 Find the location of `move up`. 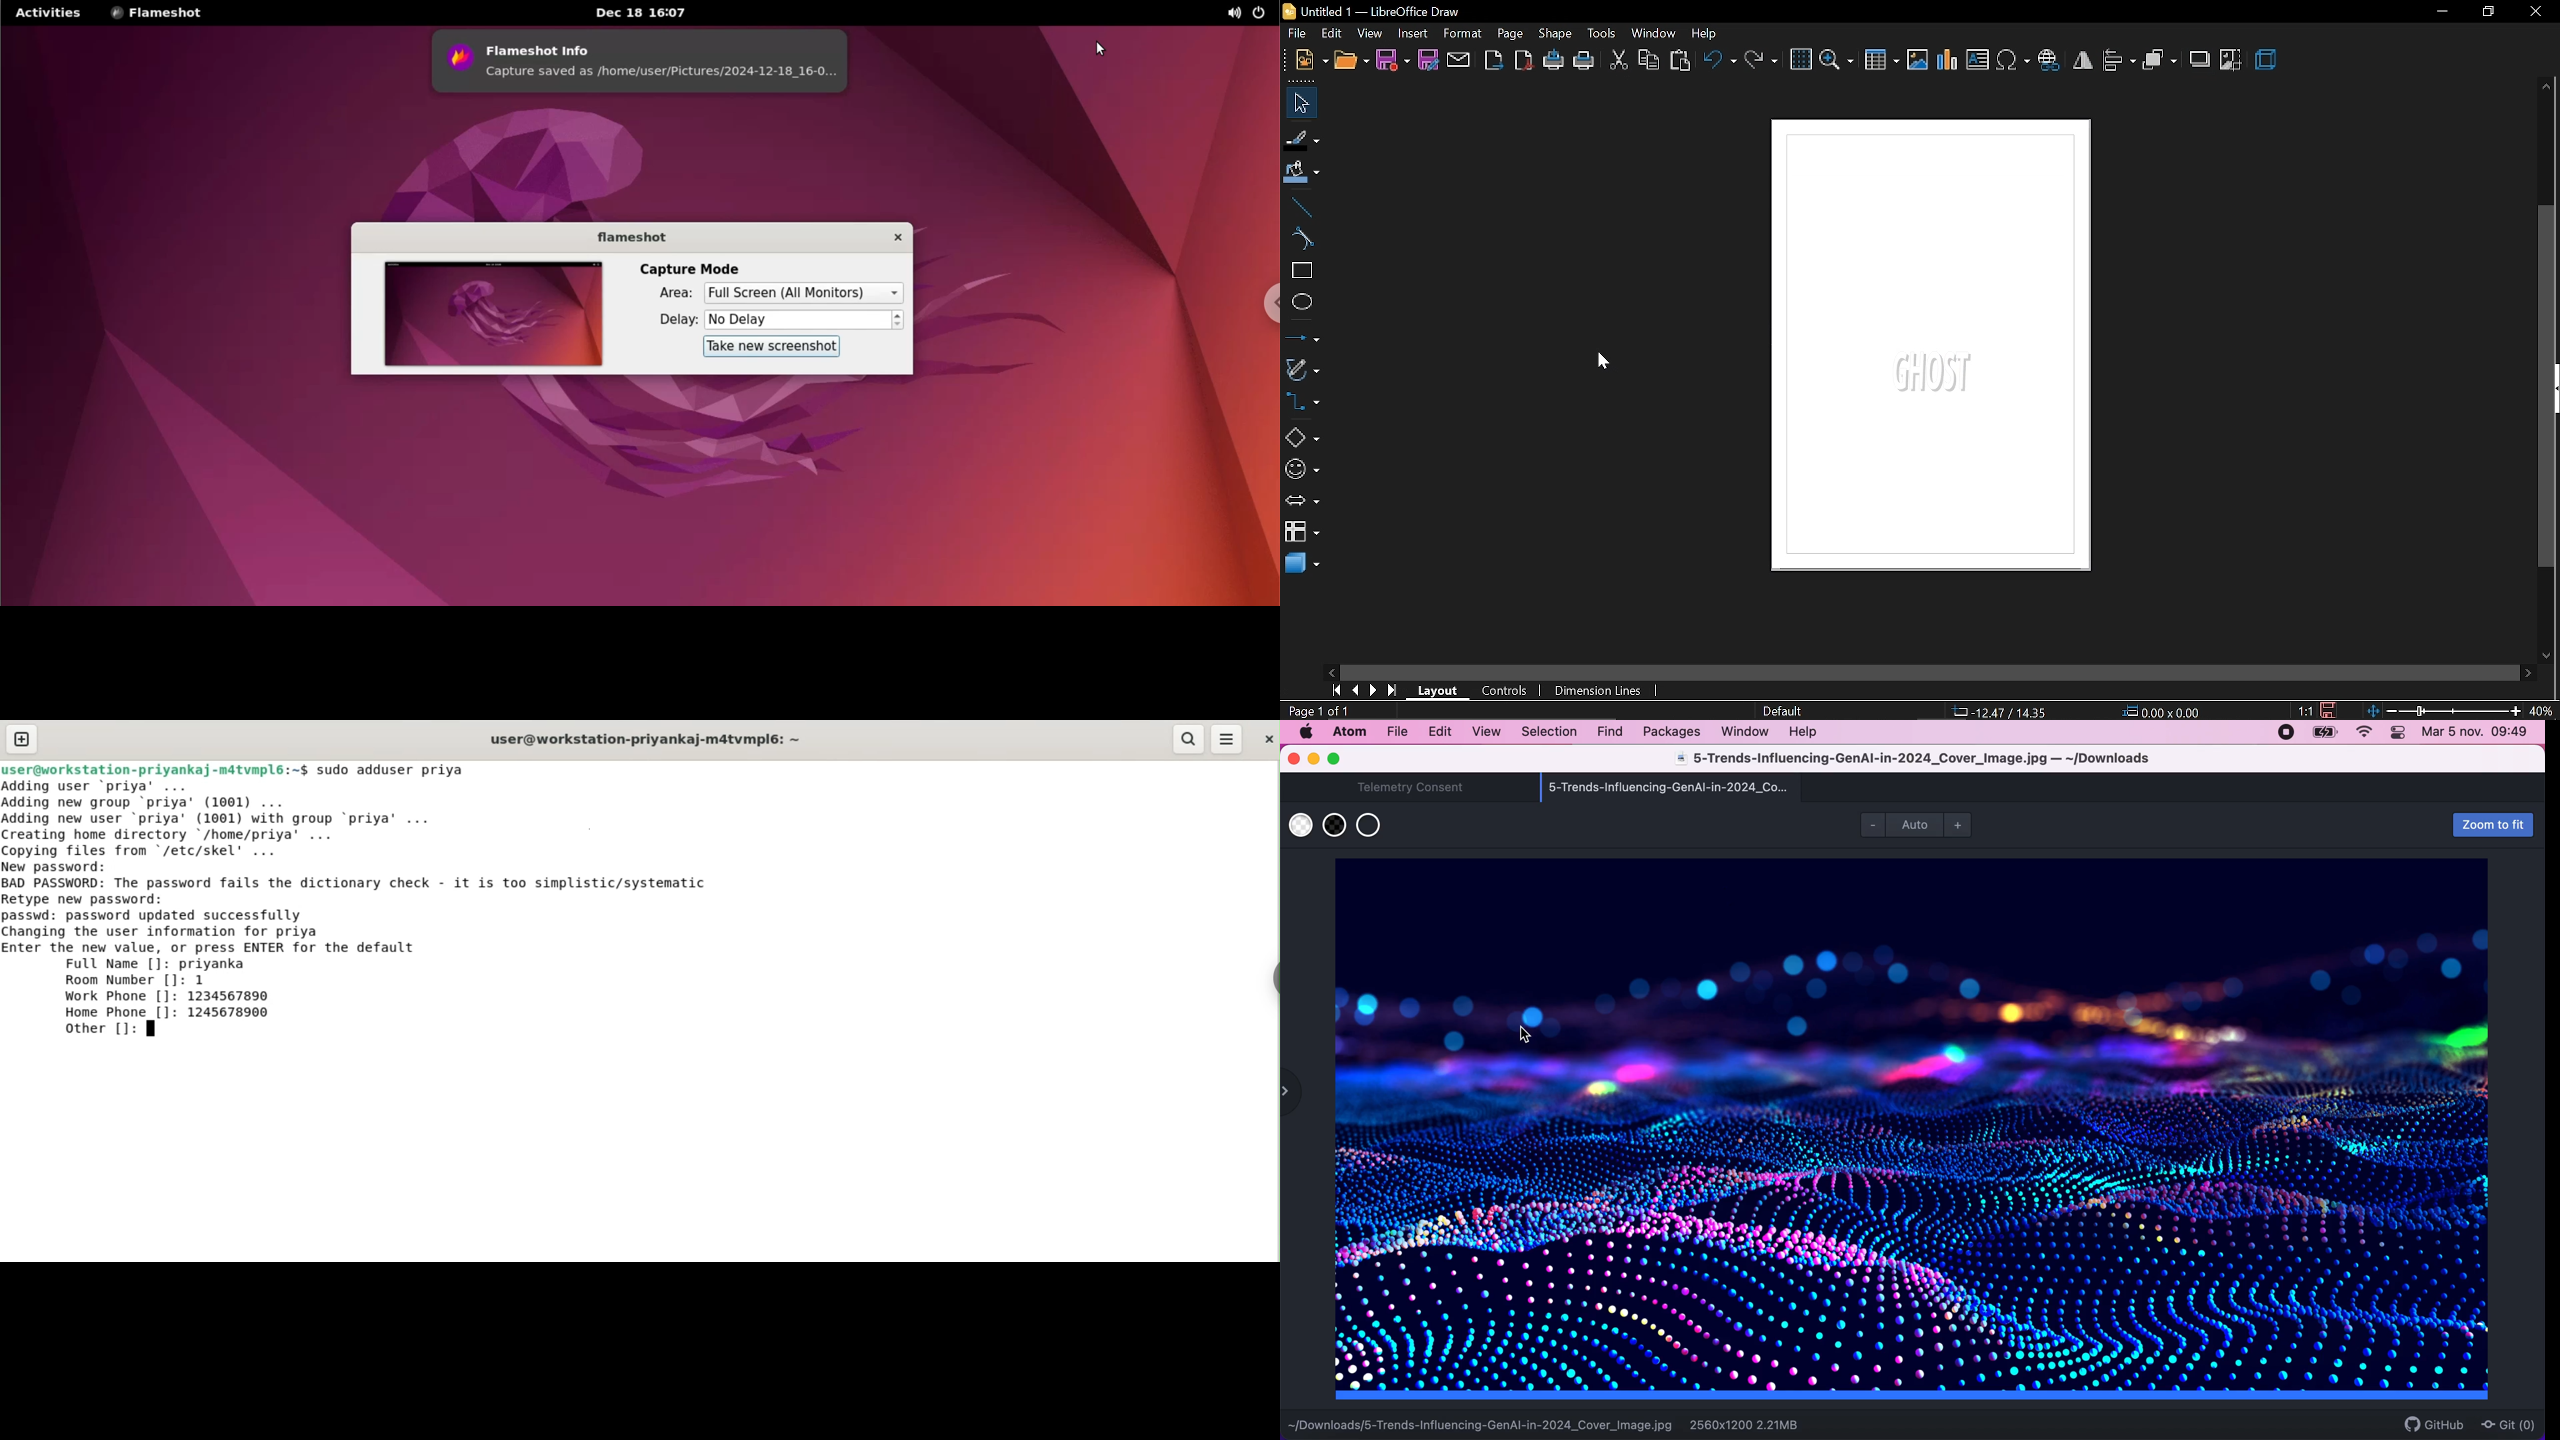

move up is located at coordinates (2548, 88).